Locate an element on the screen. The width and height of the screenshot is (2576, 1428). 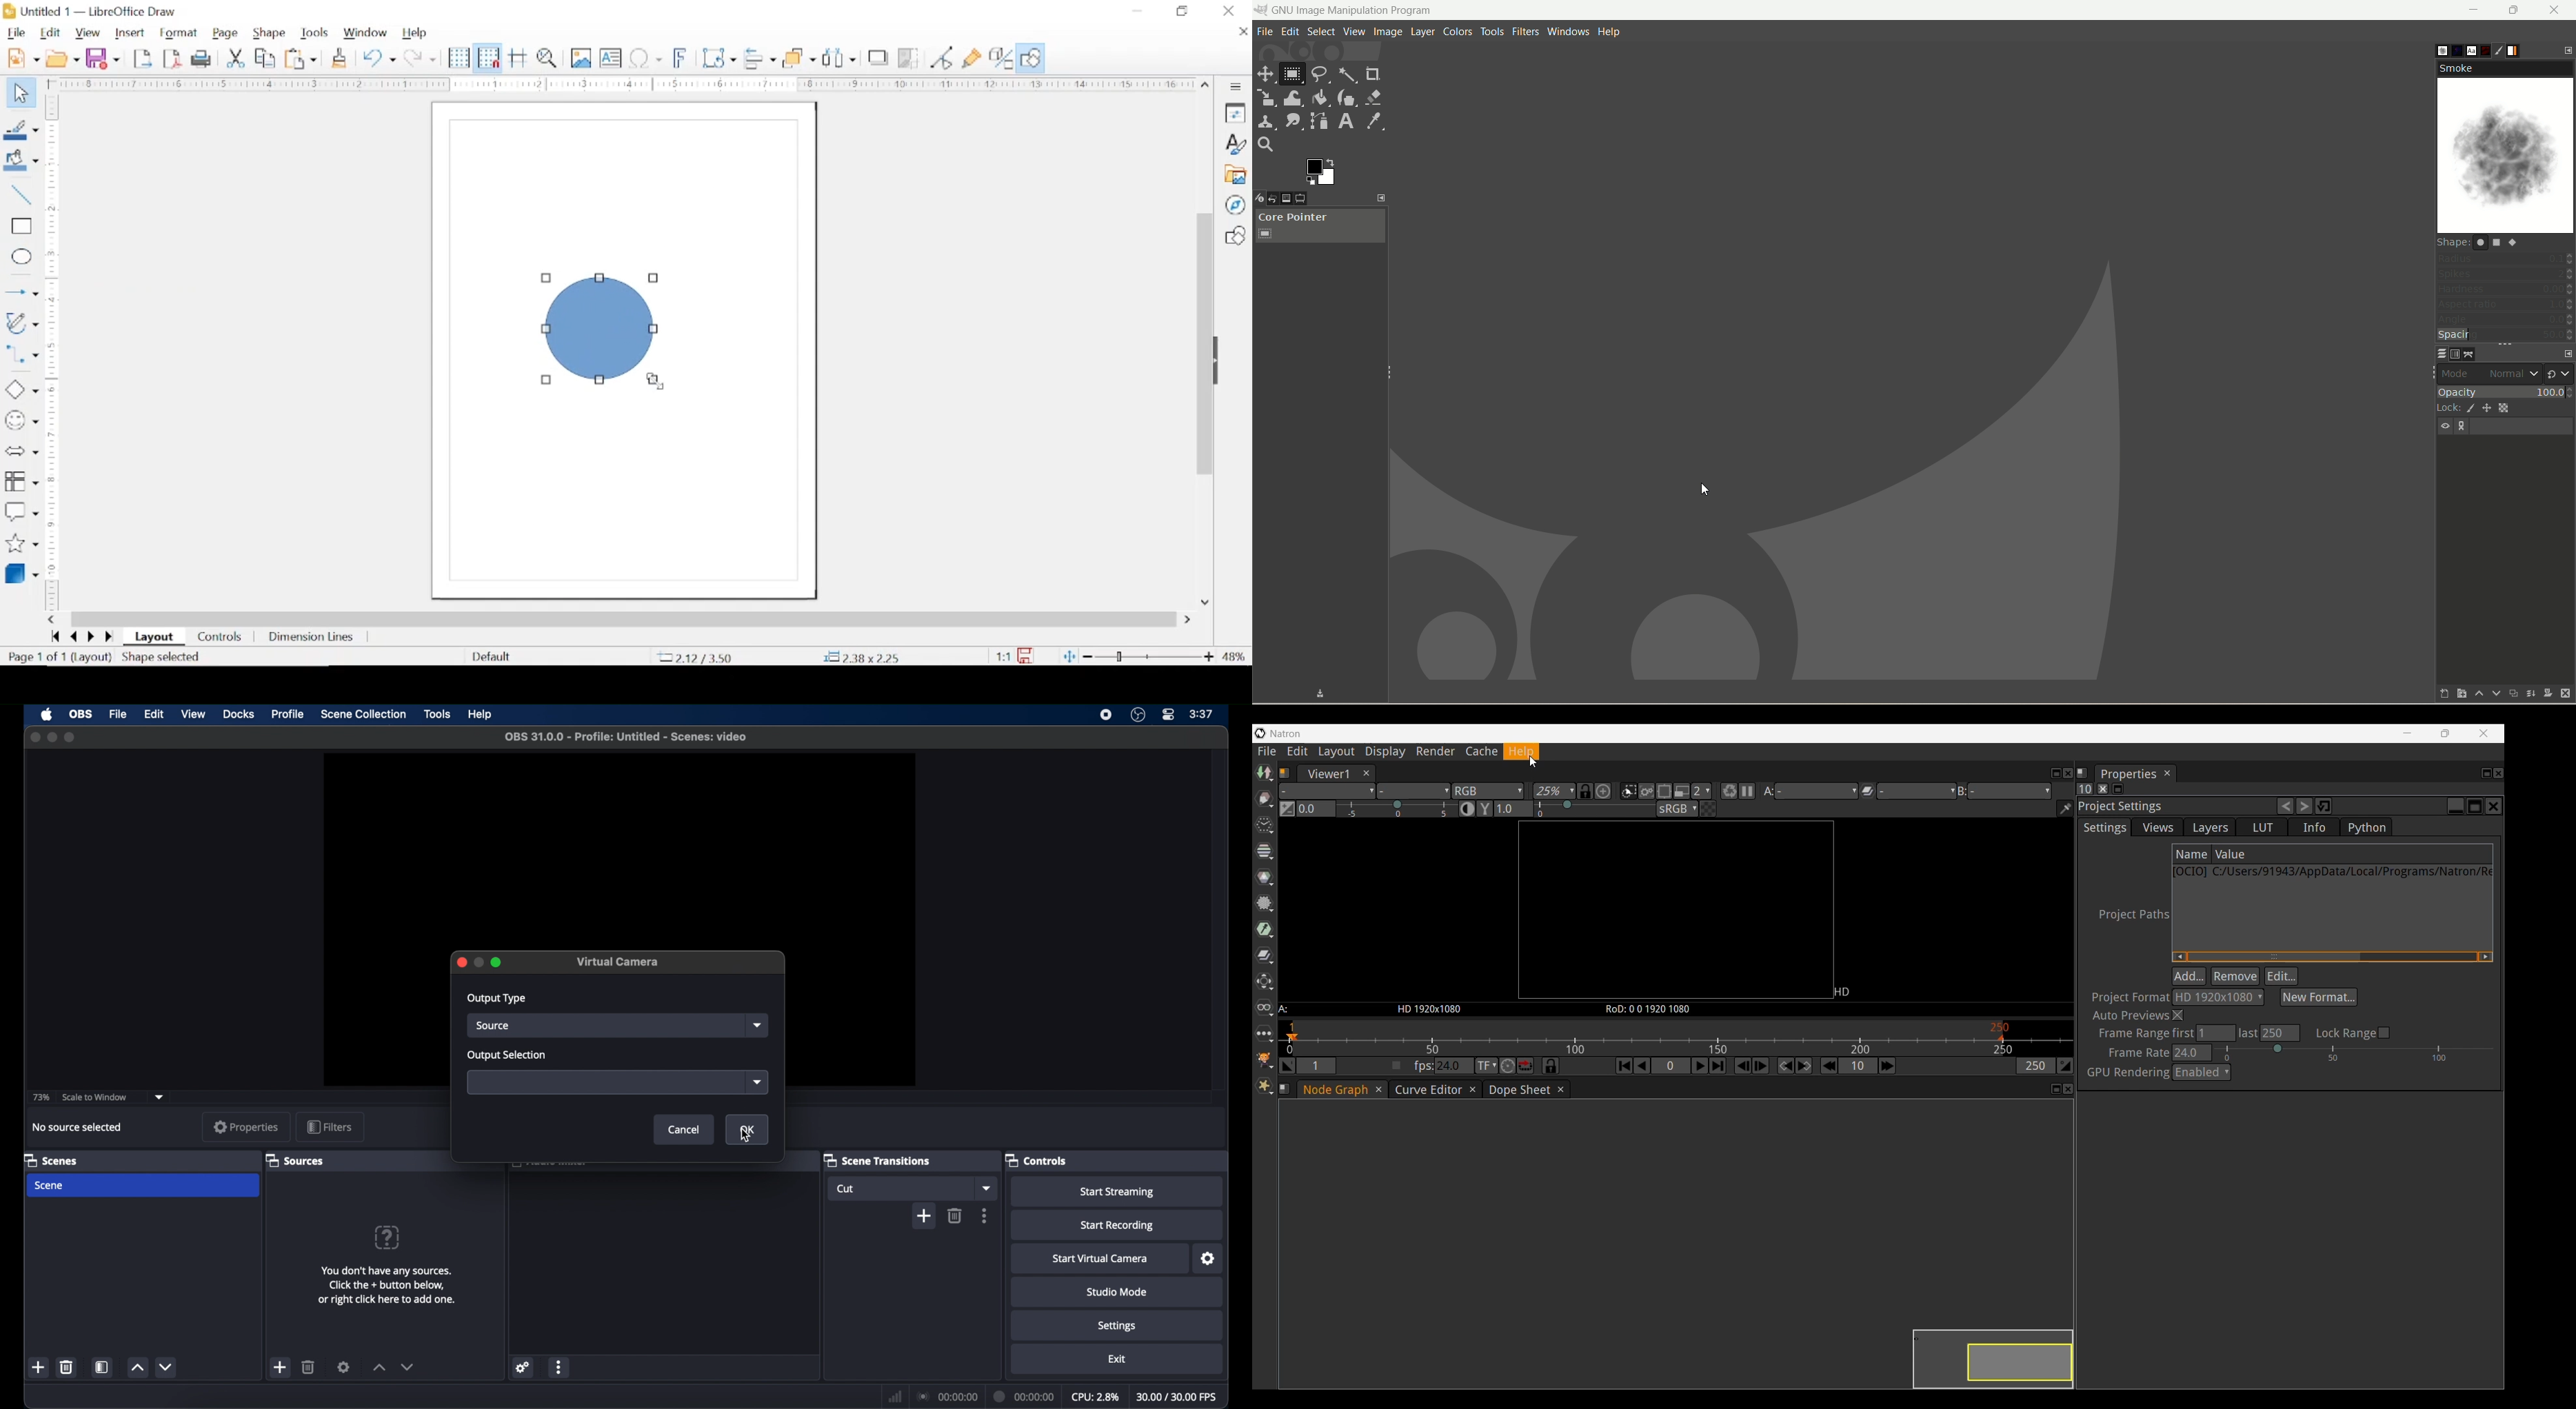
redo is located at coordinates (421, 58).